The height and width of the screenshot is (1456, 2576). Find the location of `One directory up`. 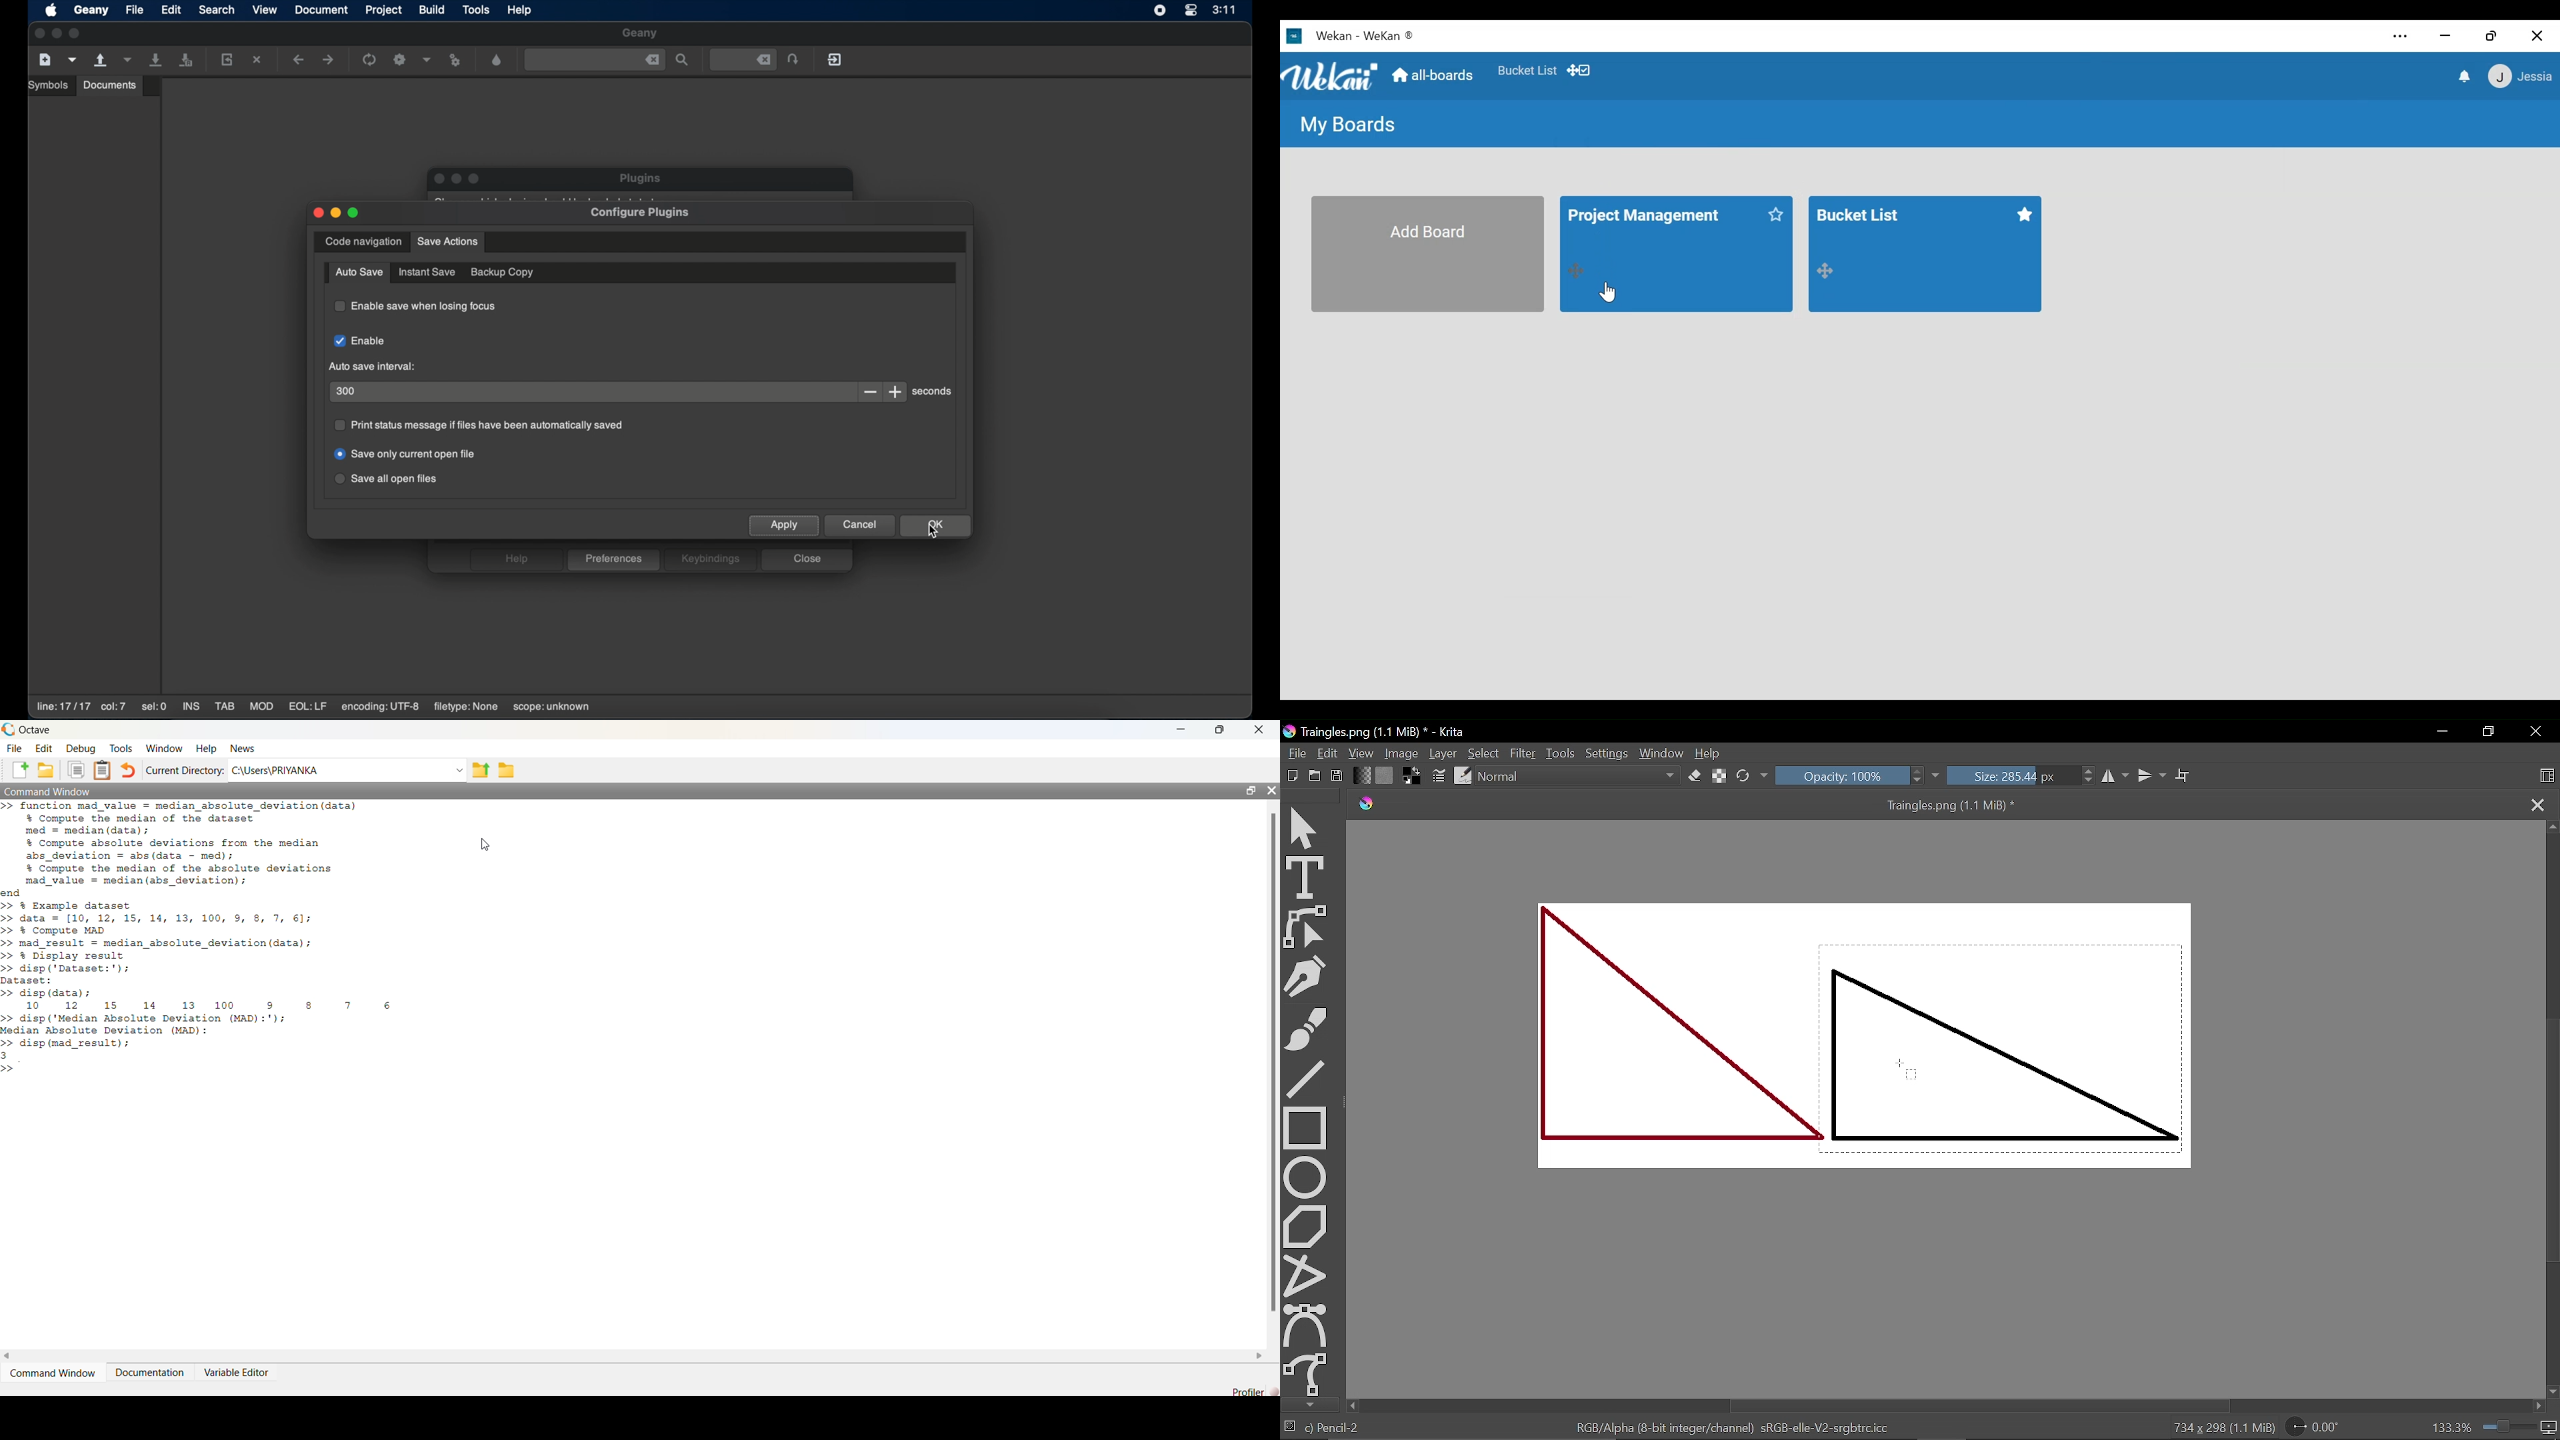

One directory up is located at coordinates (480, 770).